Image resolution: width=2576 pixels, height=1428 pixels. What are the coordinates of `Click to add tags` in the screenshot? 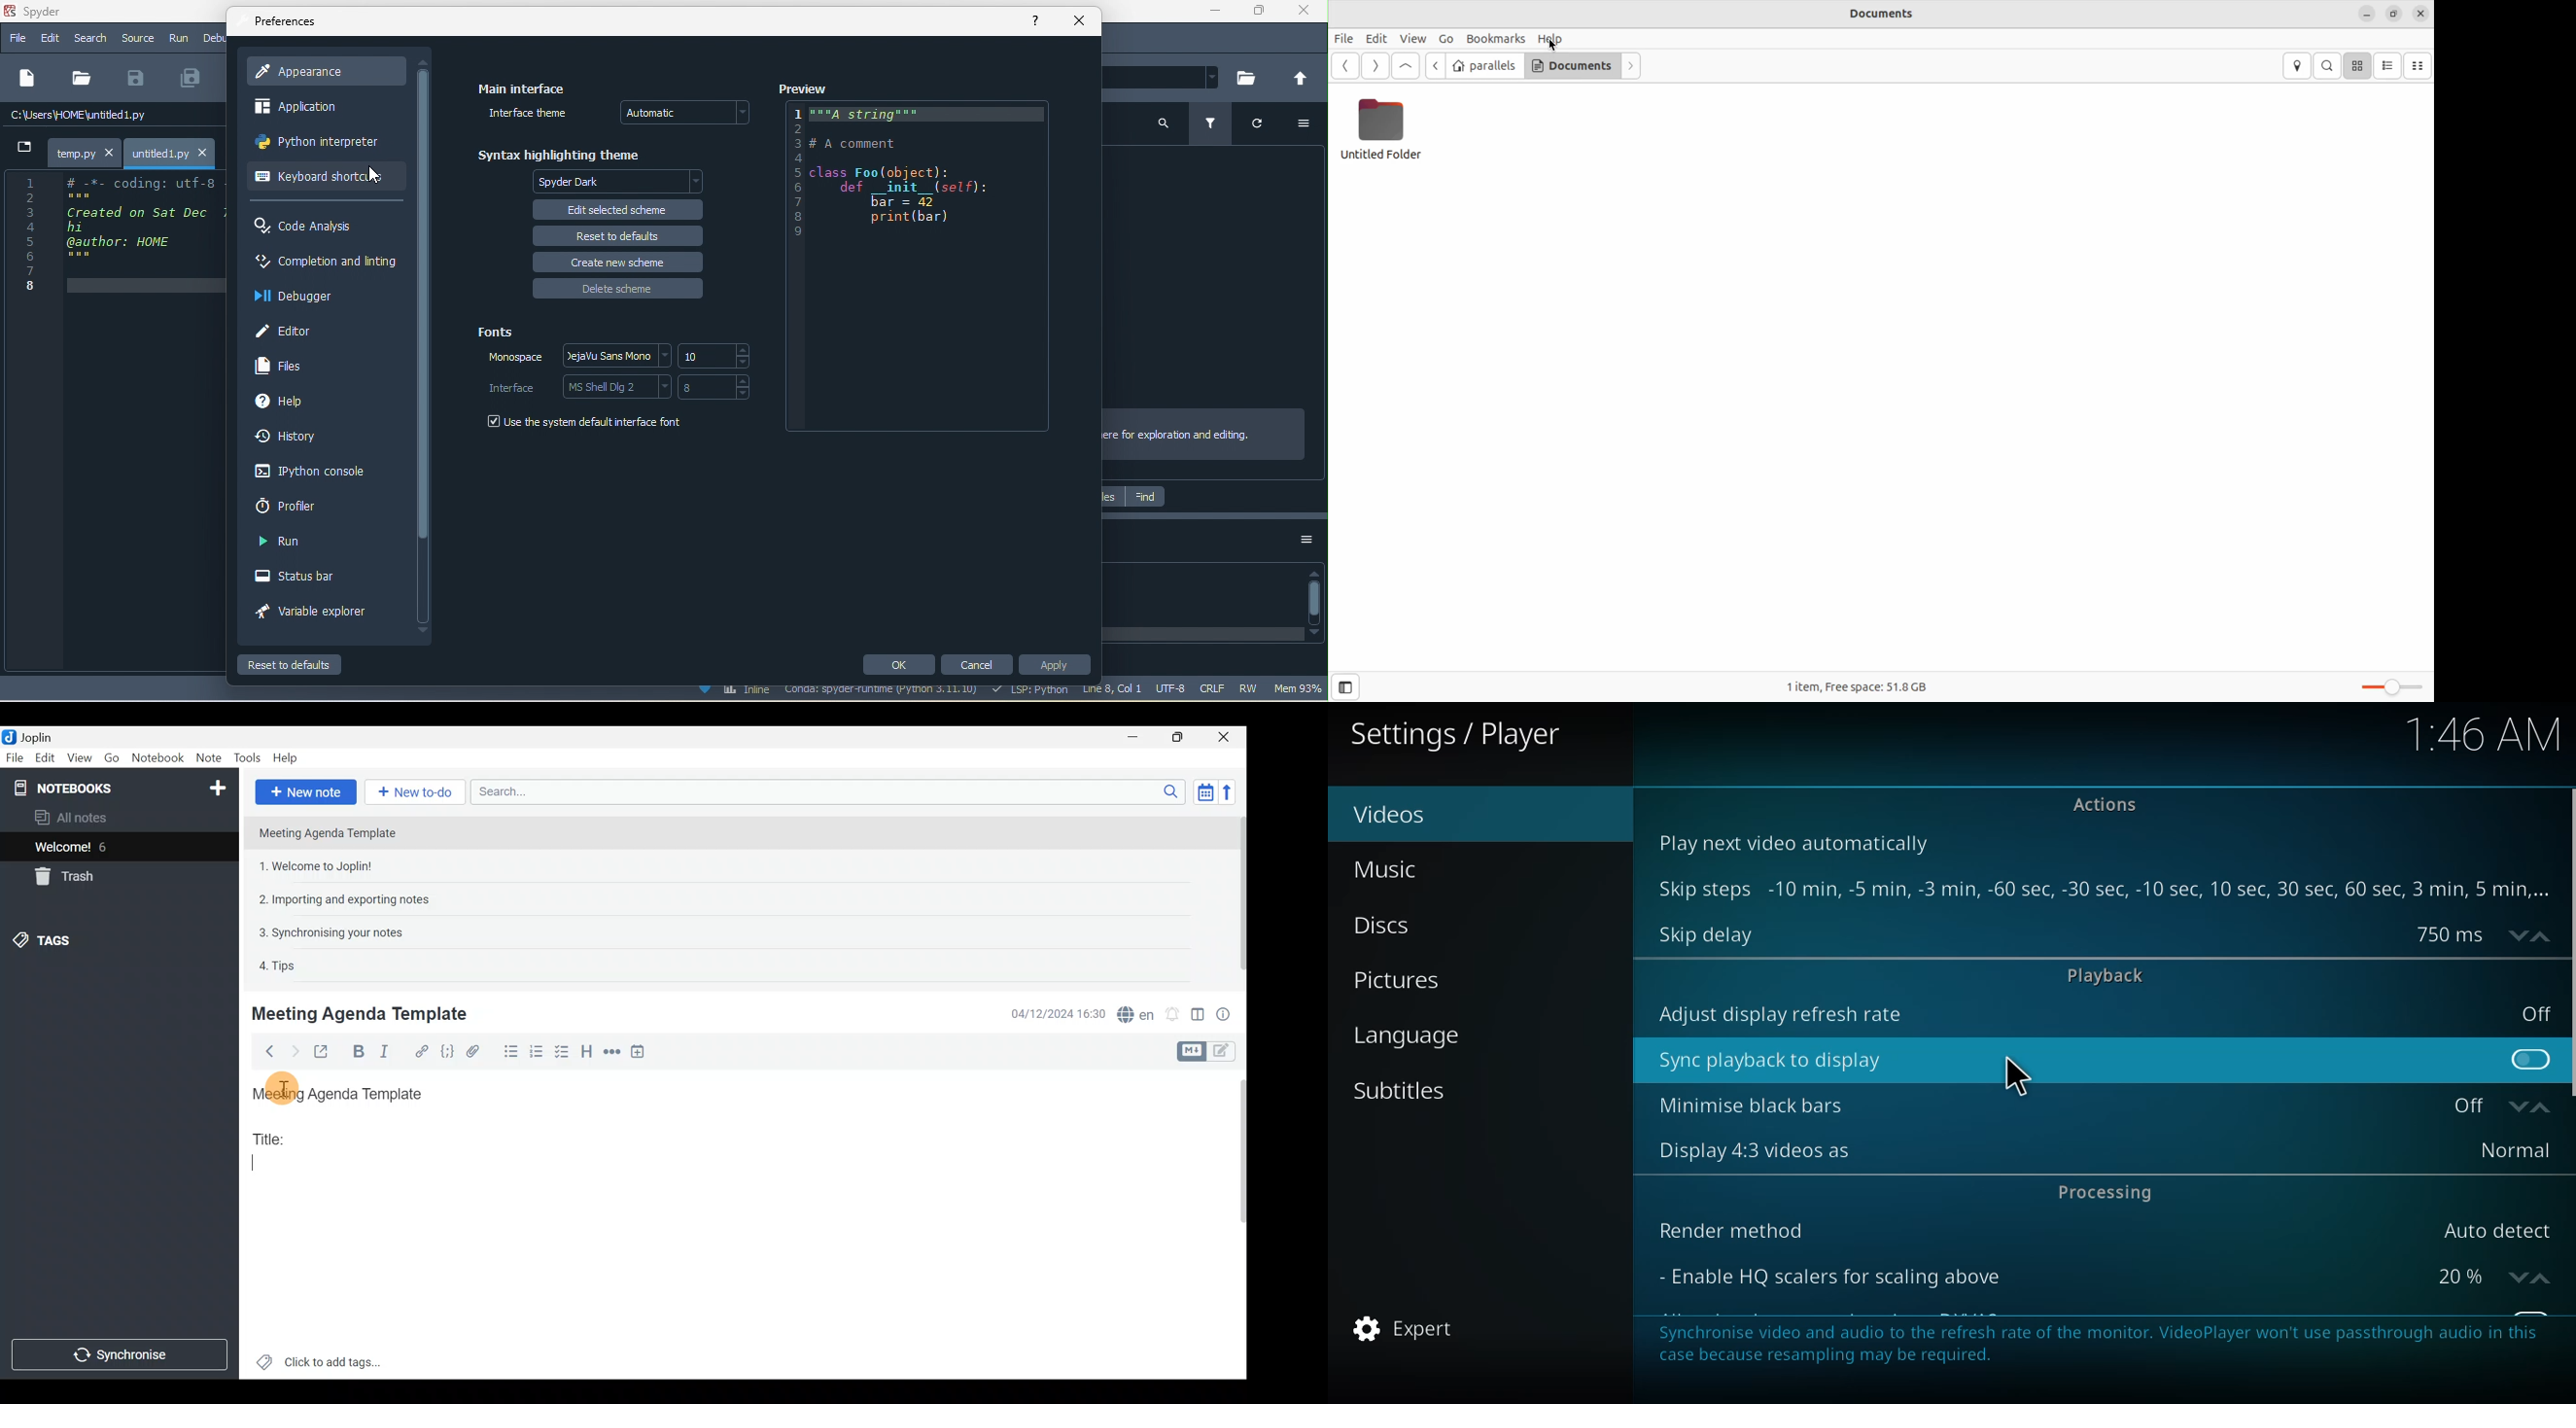 It's located at (337, 1359).